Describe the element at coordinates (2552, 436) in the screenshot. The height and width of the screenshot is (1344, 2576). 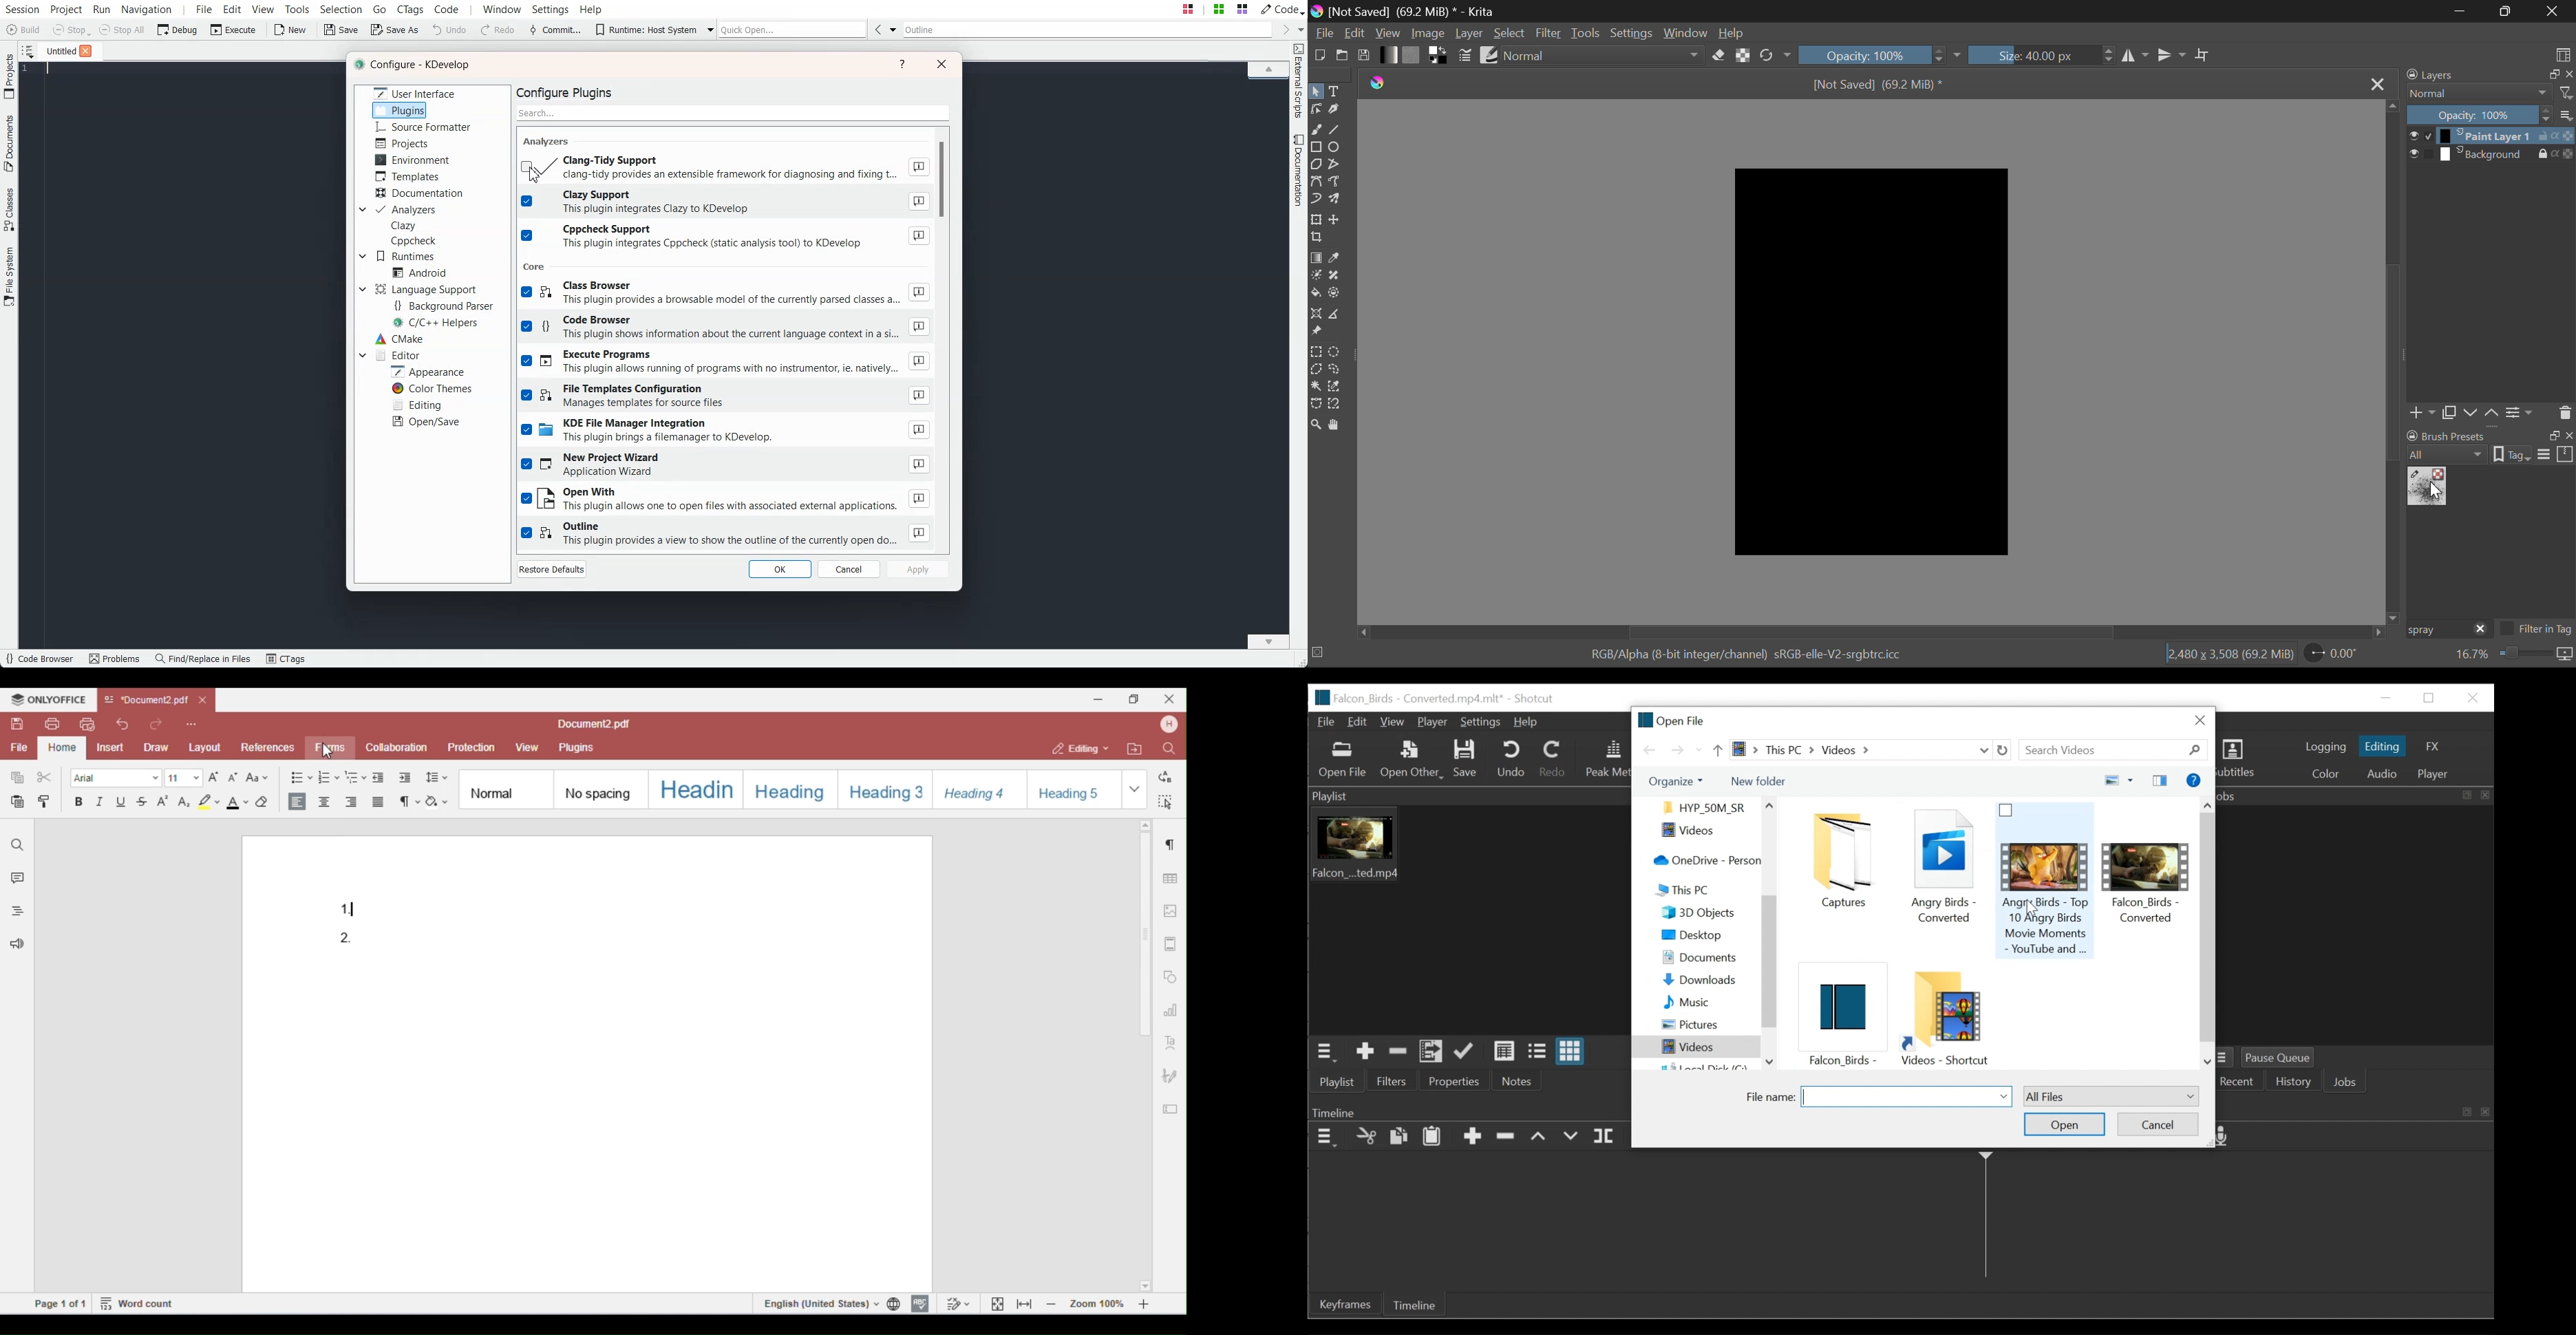
I see `restore` at that location.